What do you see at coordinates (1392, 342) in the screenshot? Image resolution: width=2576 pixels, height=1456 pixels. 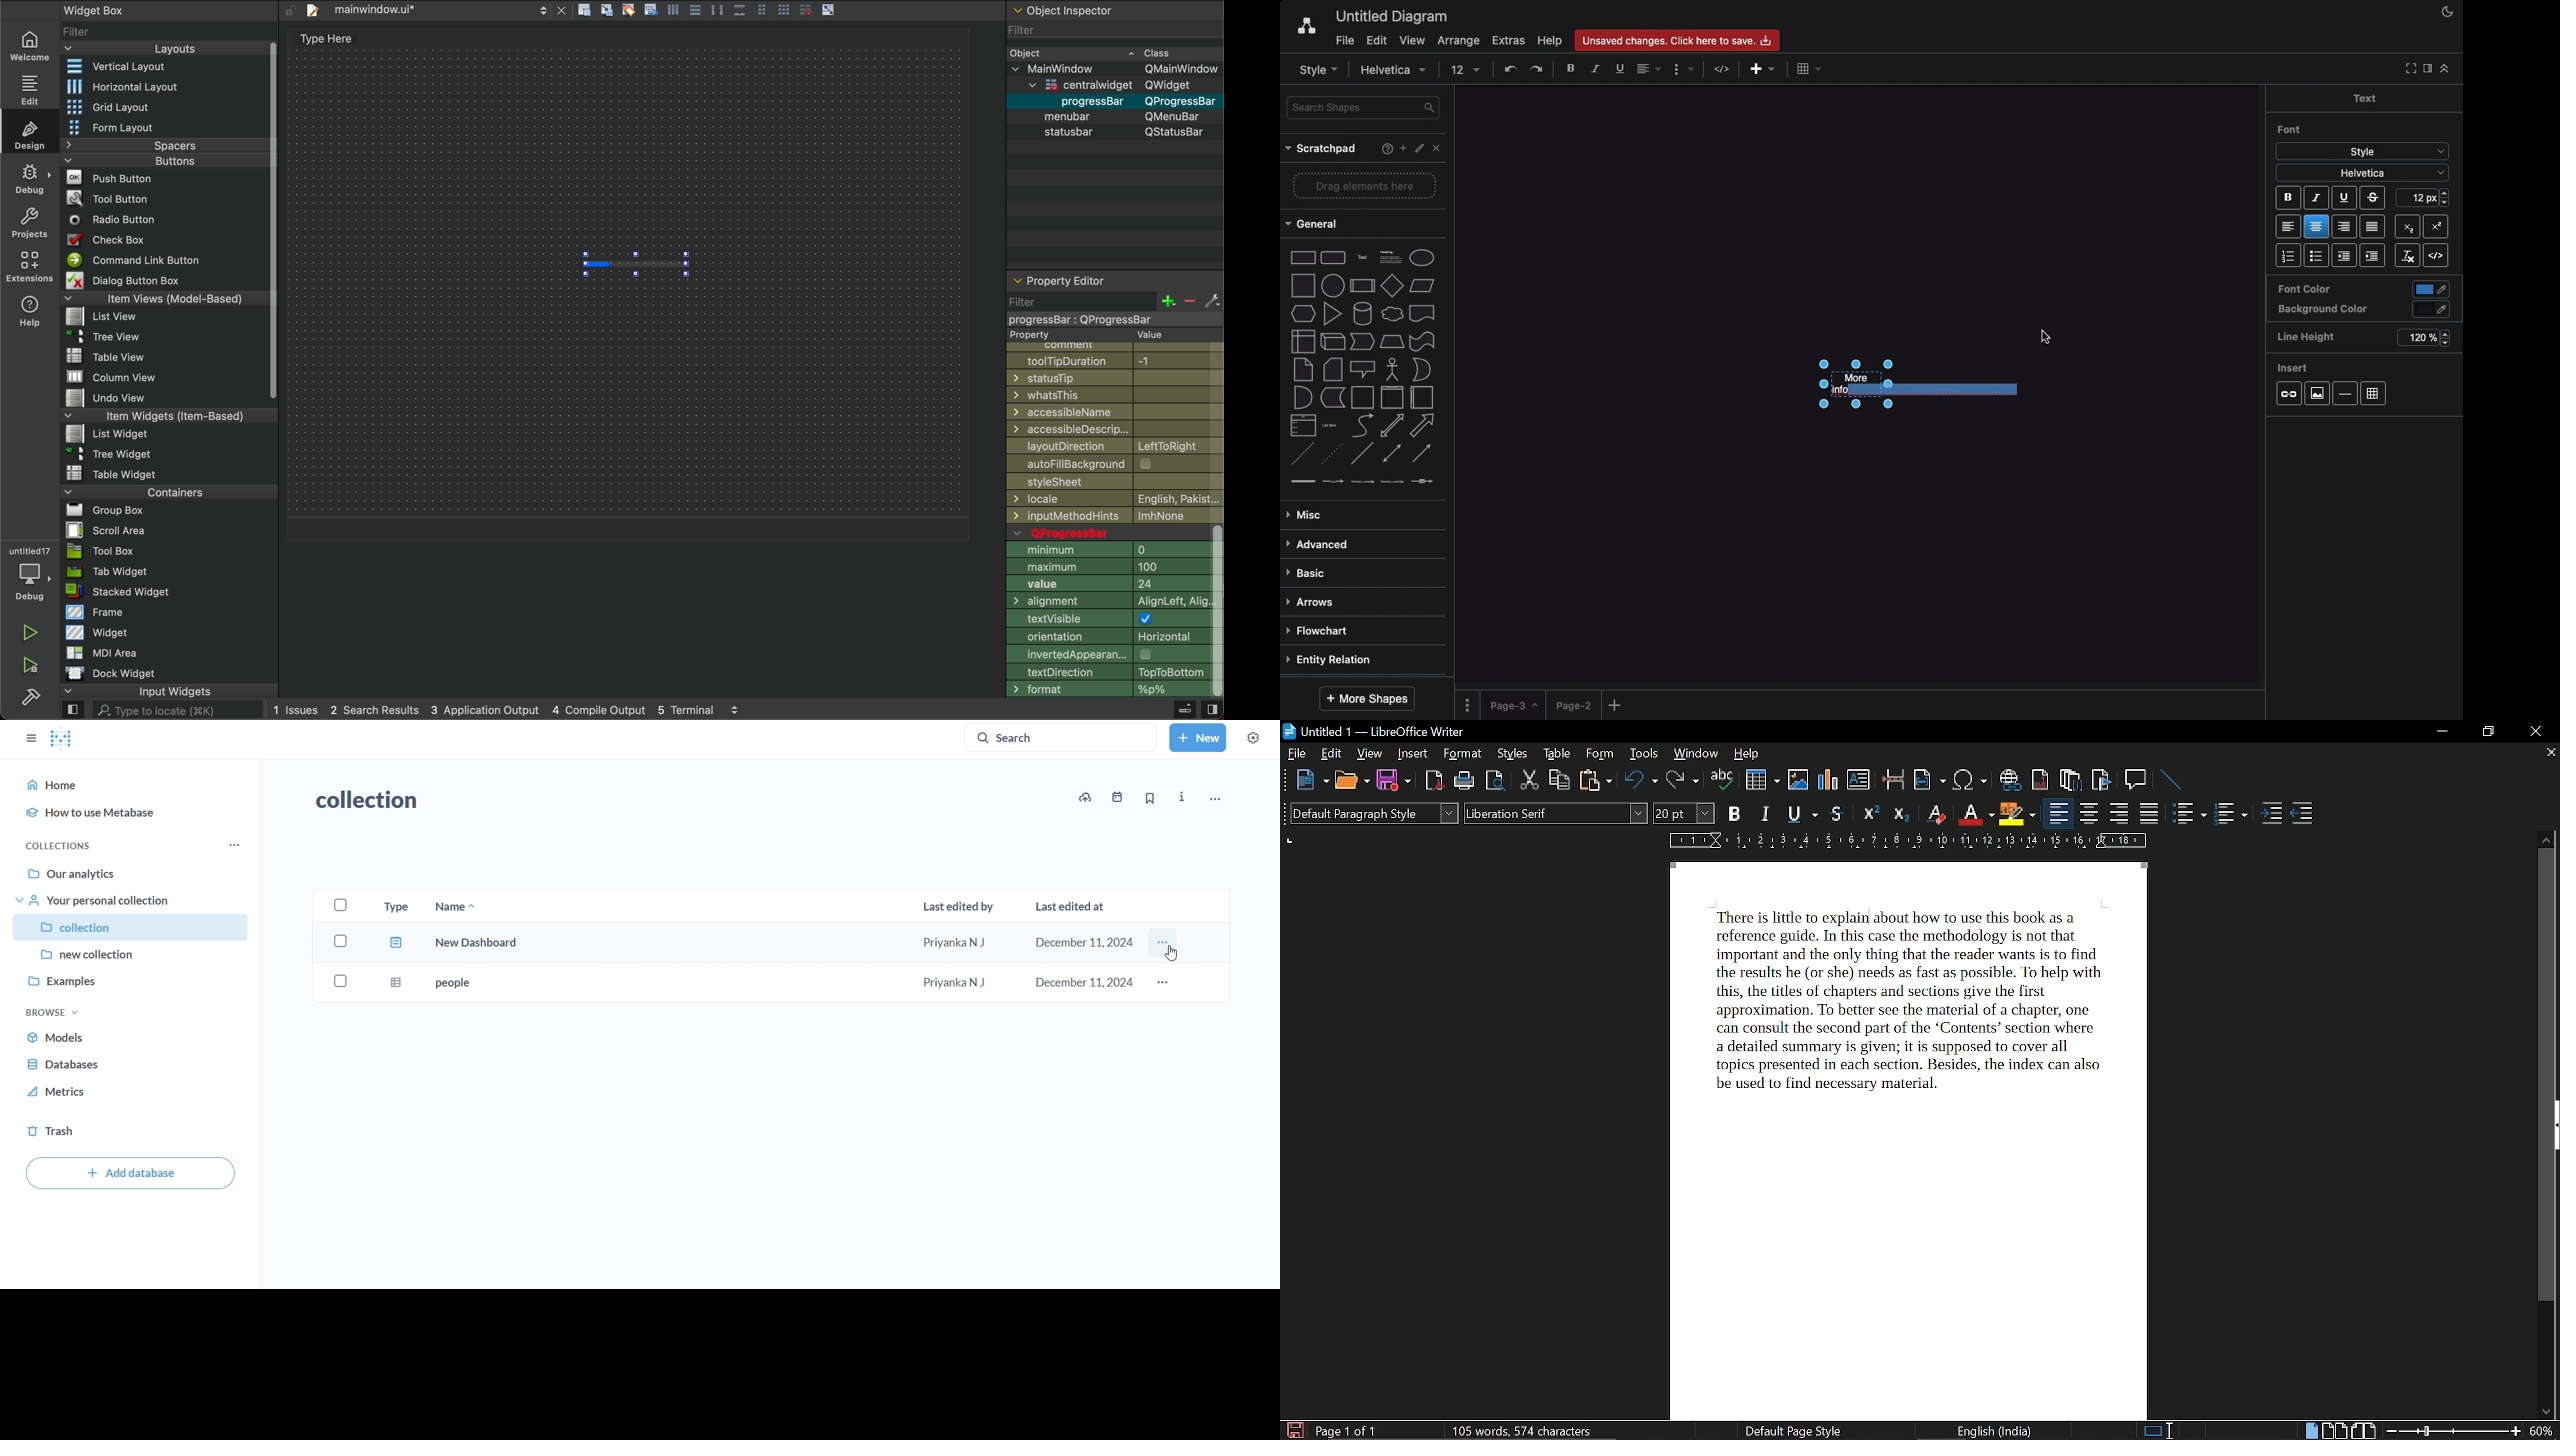 I see `trapezoid` at bounding box center [1392, 342].